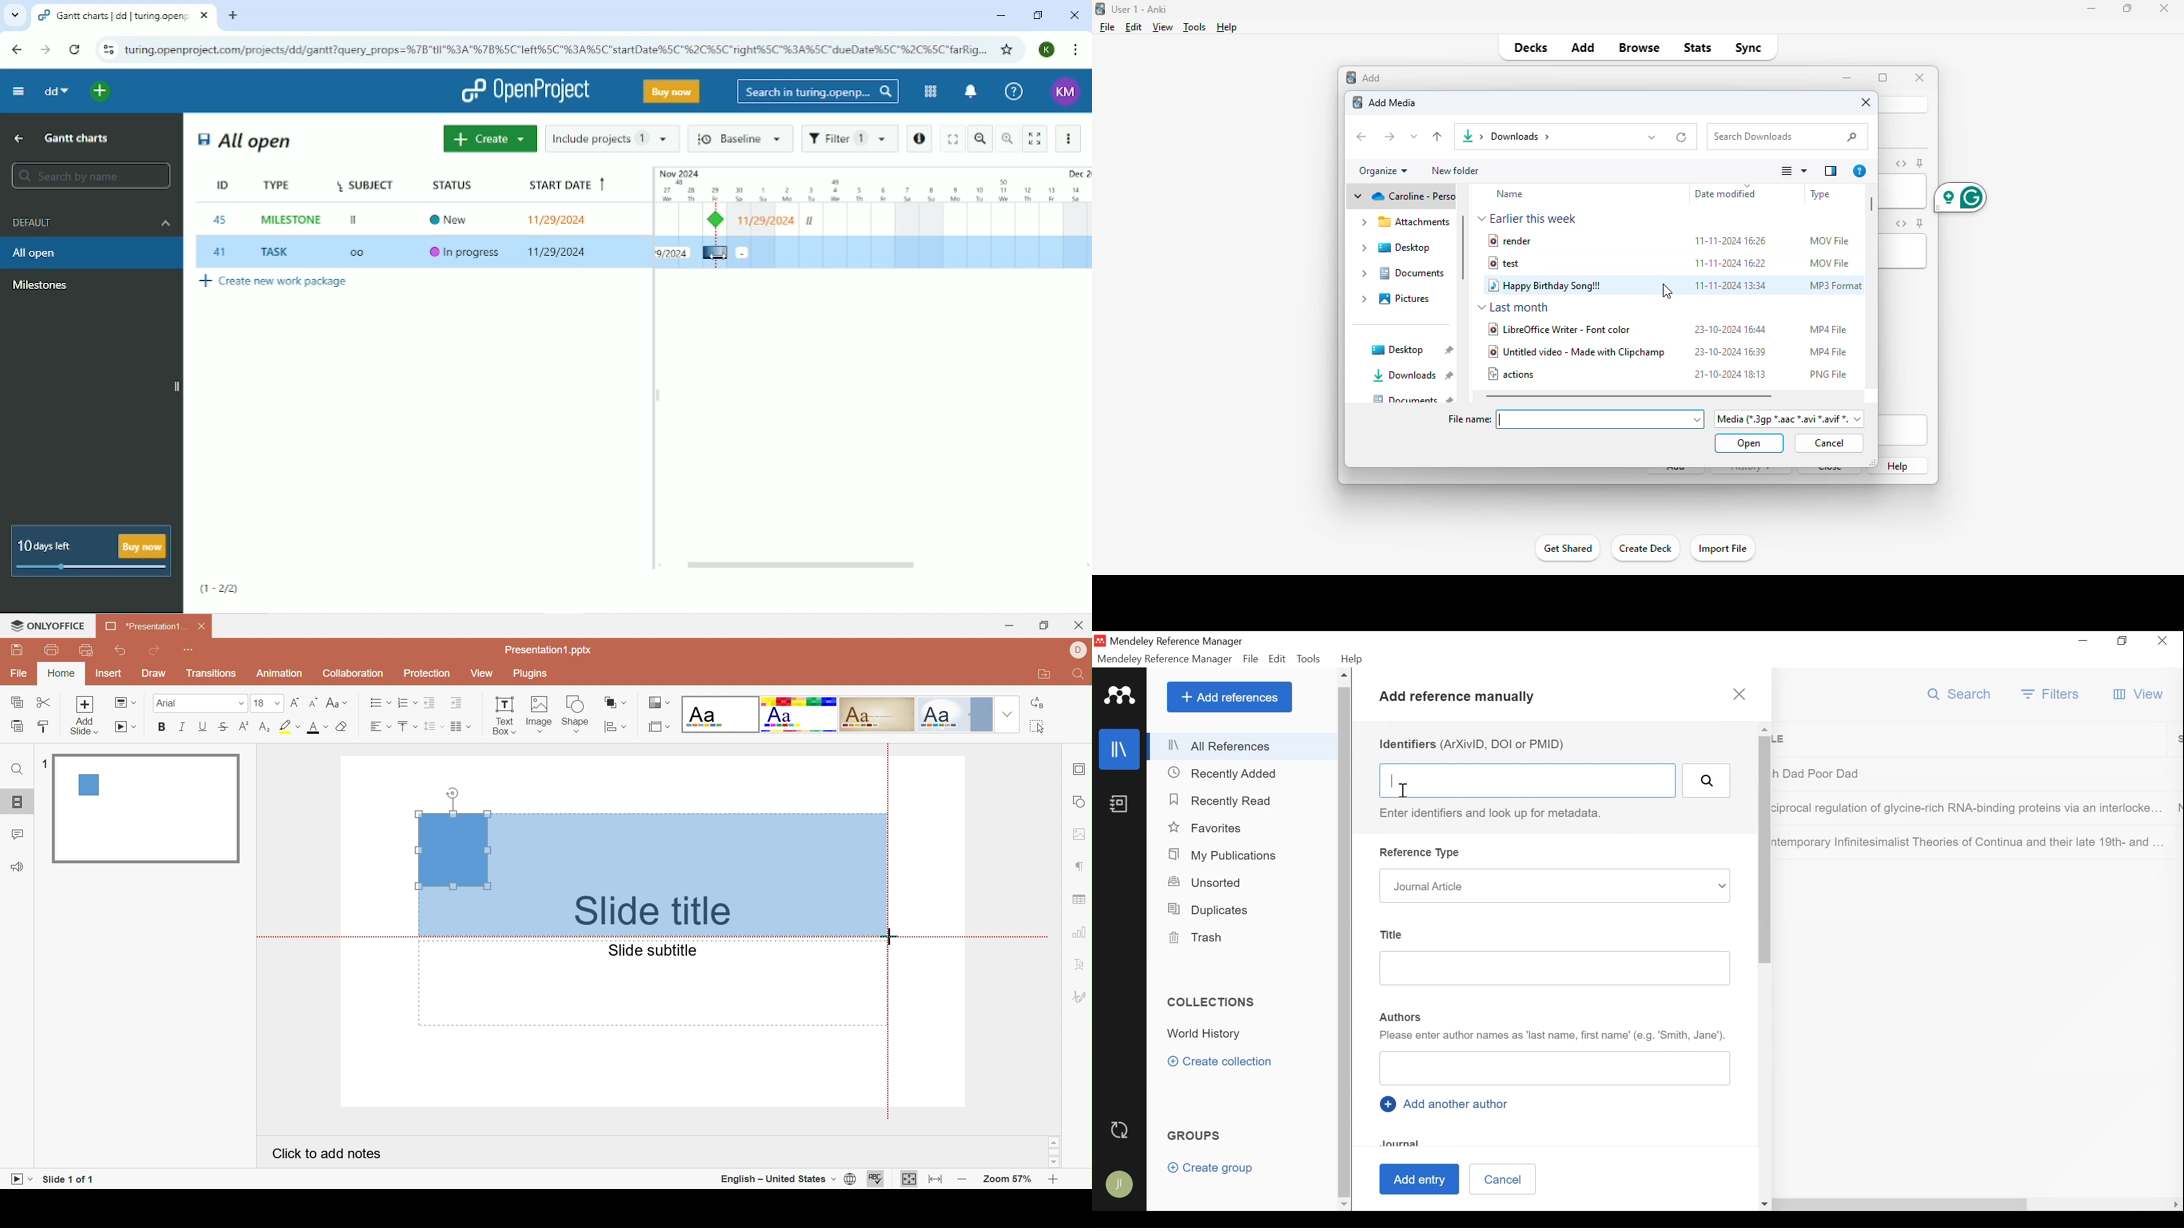 This screenshot has width=2184, height=1232. I want to click on Image settings, so click(1078, 835).